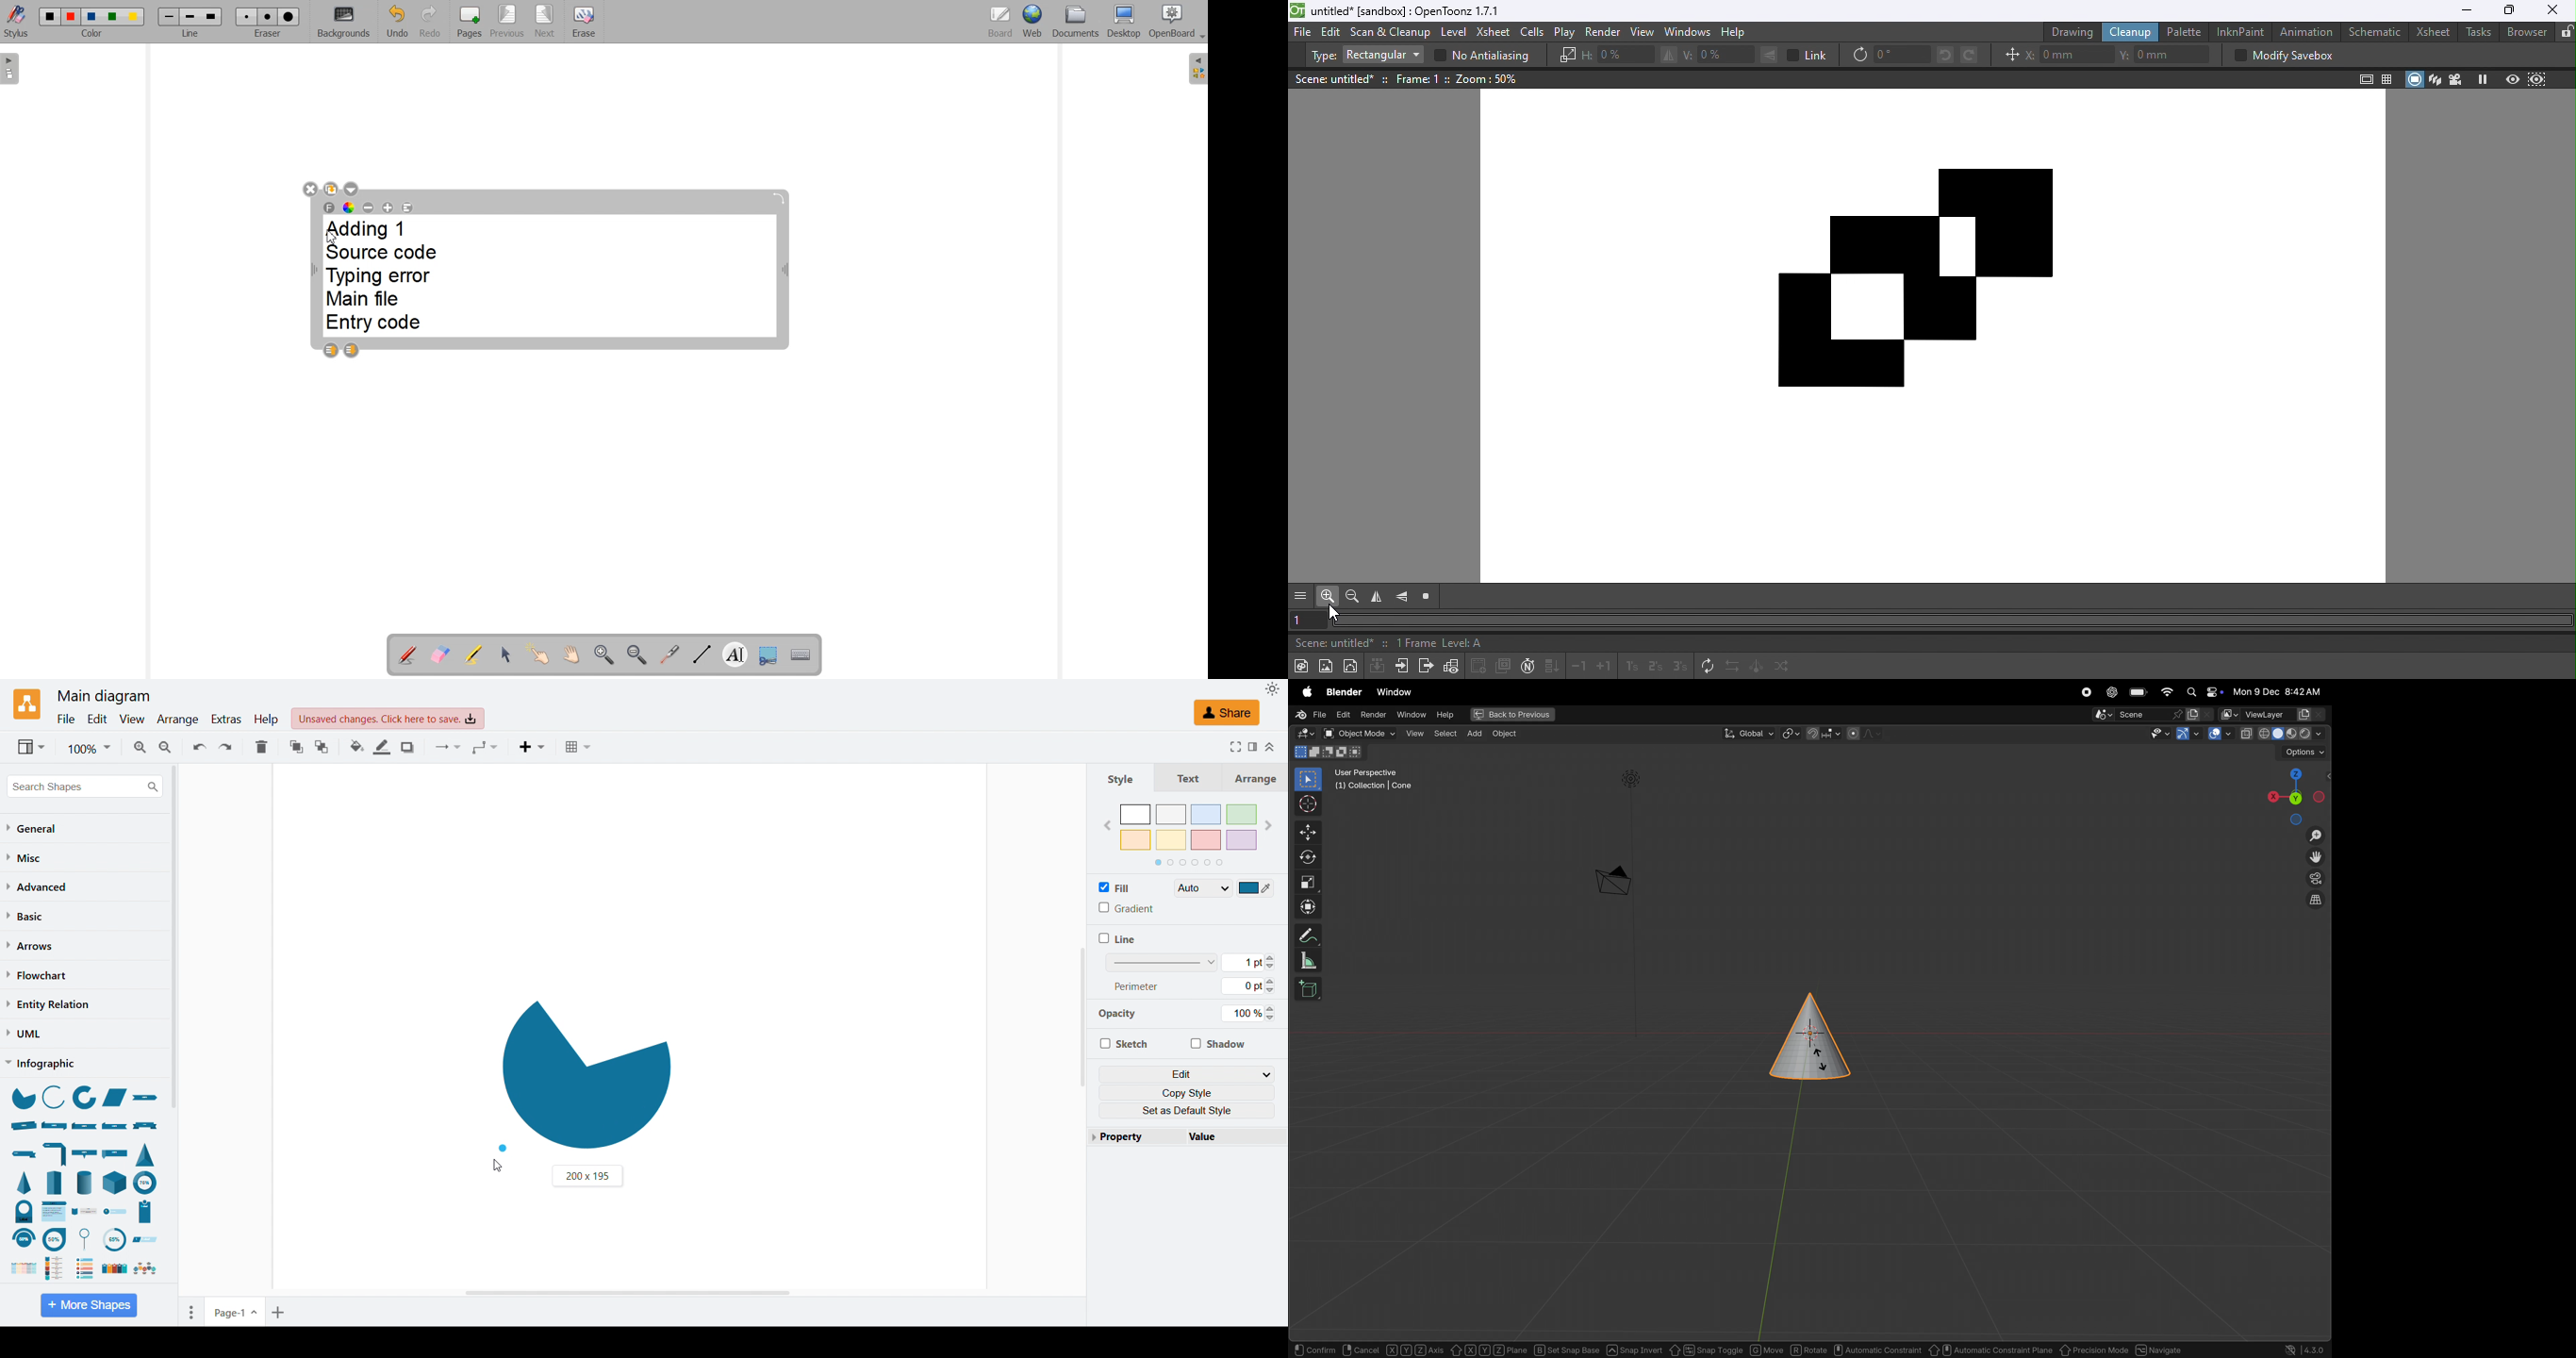 The image size is (2576, 1372). What do you see at coordinates (267, 719) in the screenshot?
I see `help ` at bounding box center [267, 719].